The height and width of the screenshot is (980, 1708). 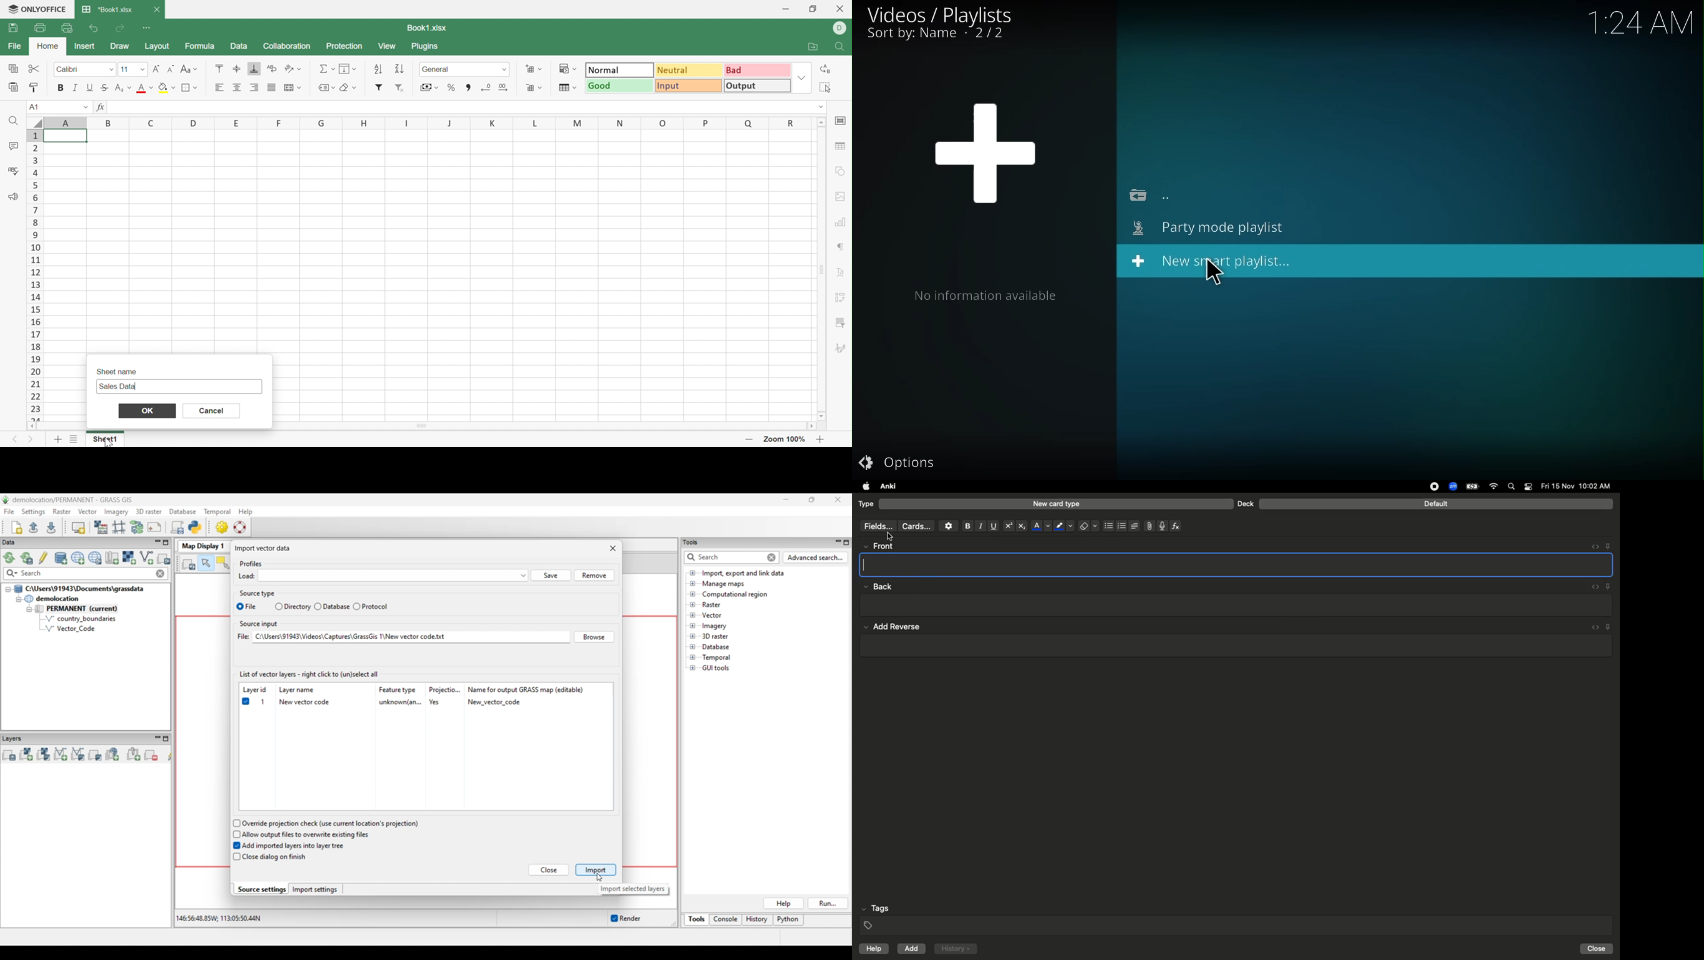 I want to click on Close, so click(x=156, y=9).